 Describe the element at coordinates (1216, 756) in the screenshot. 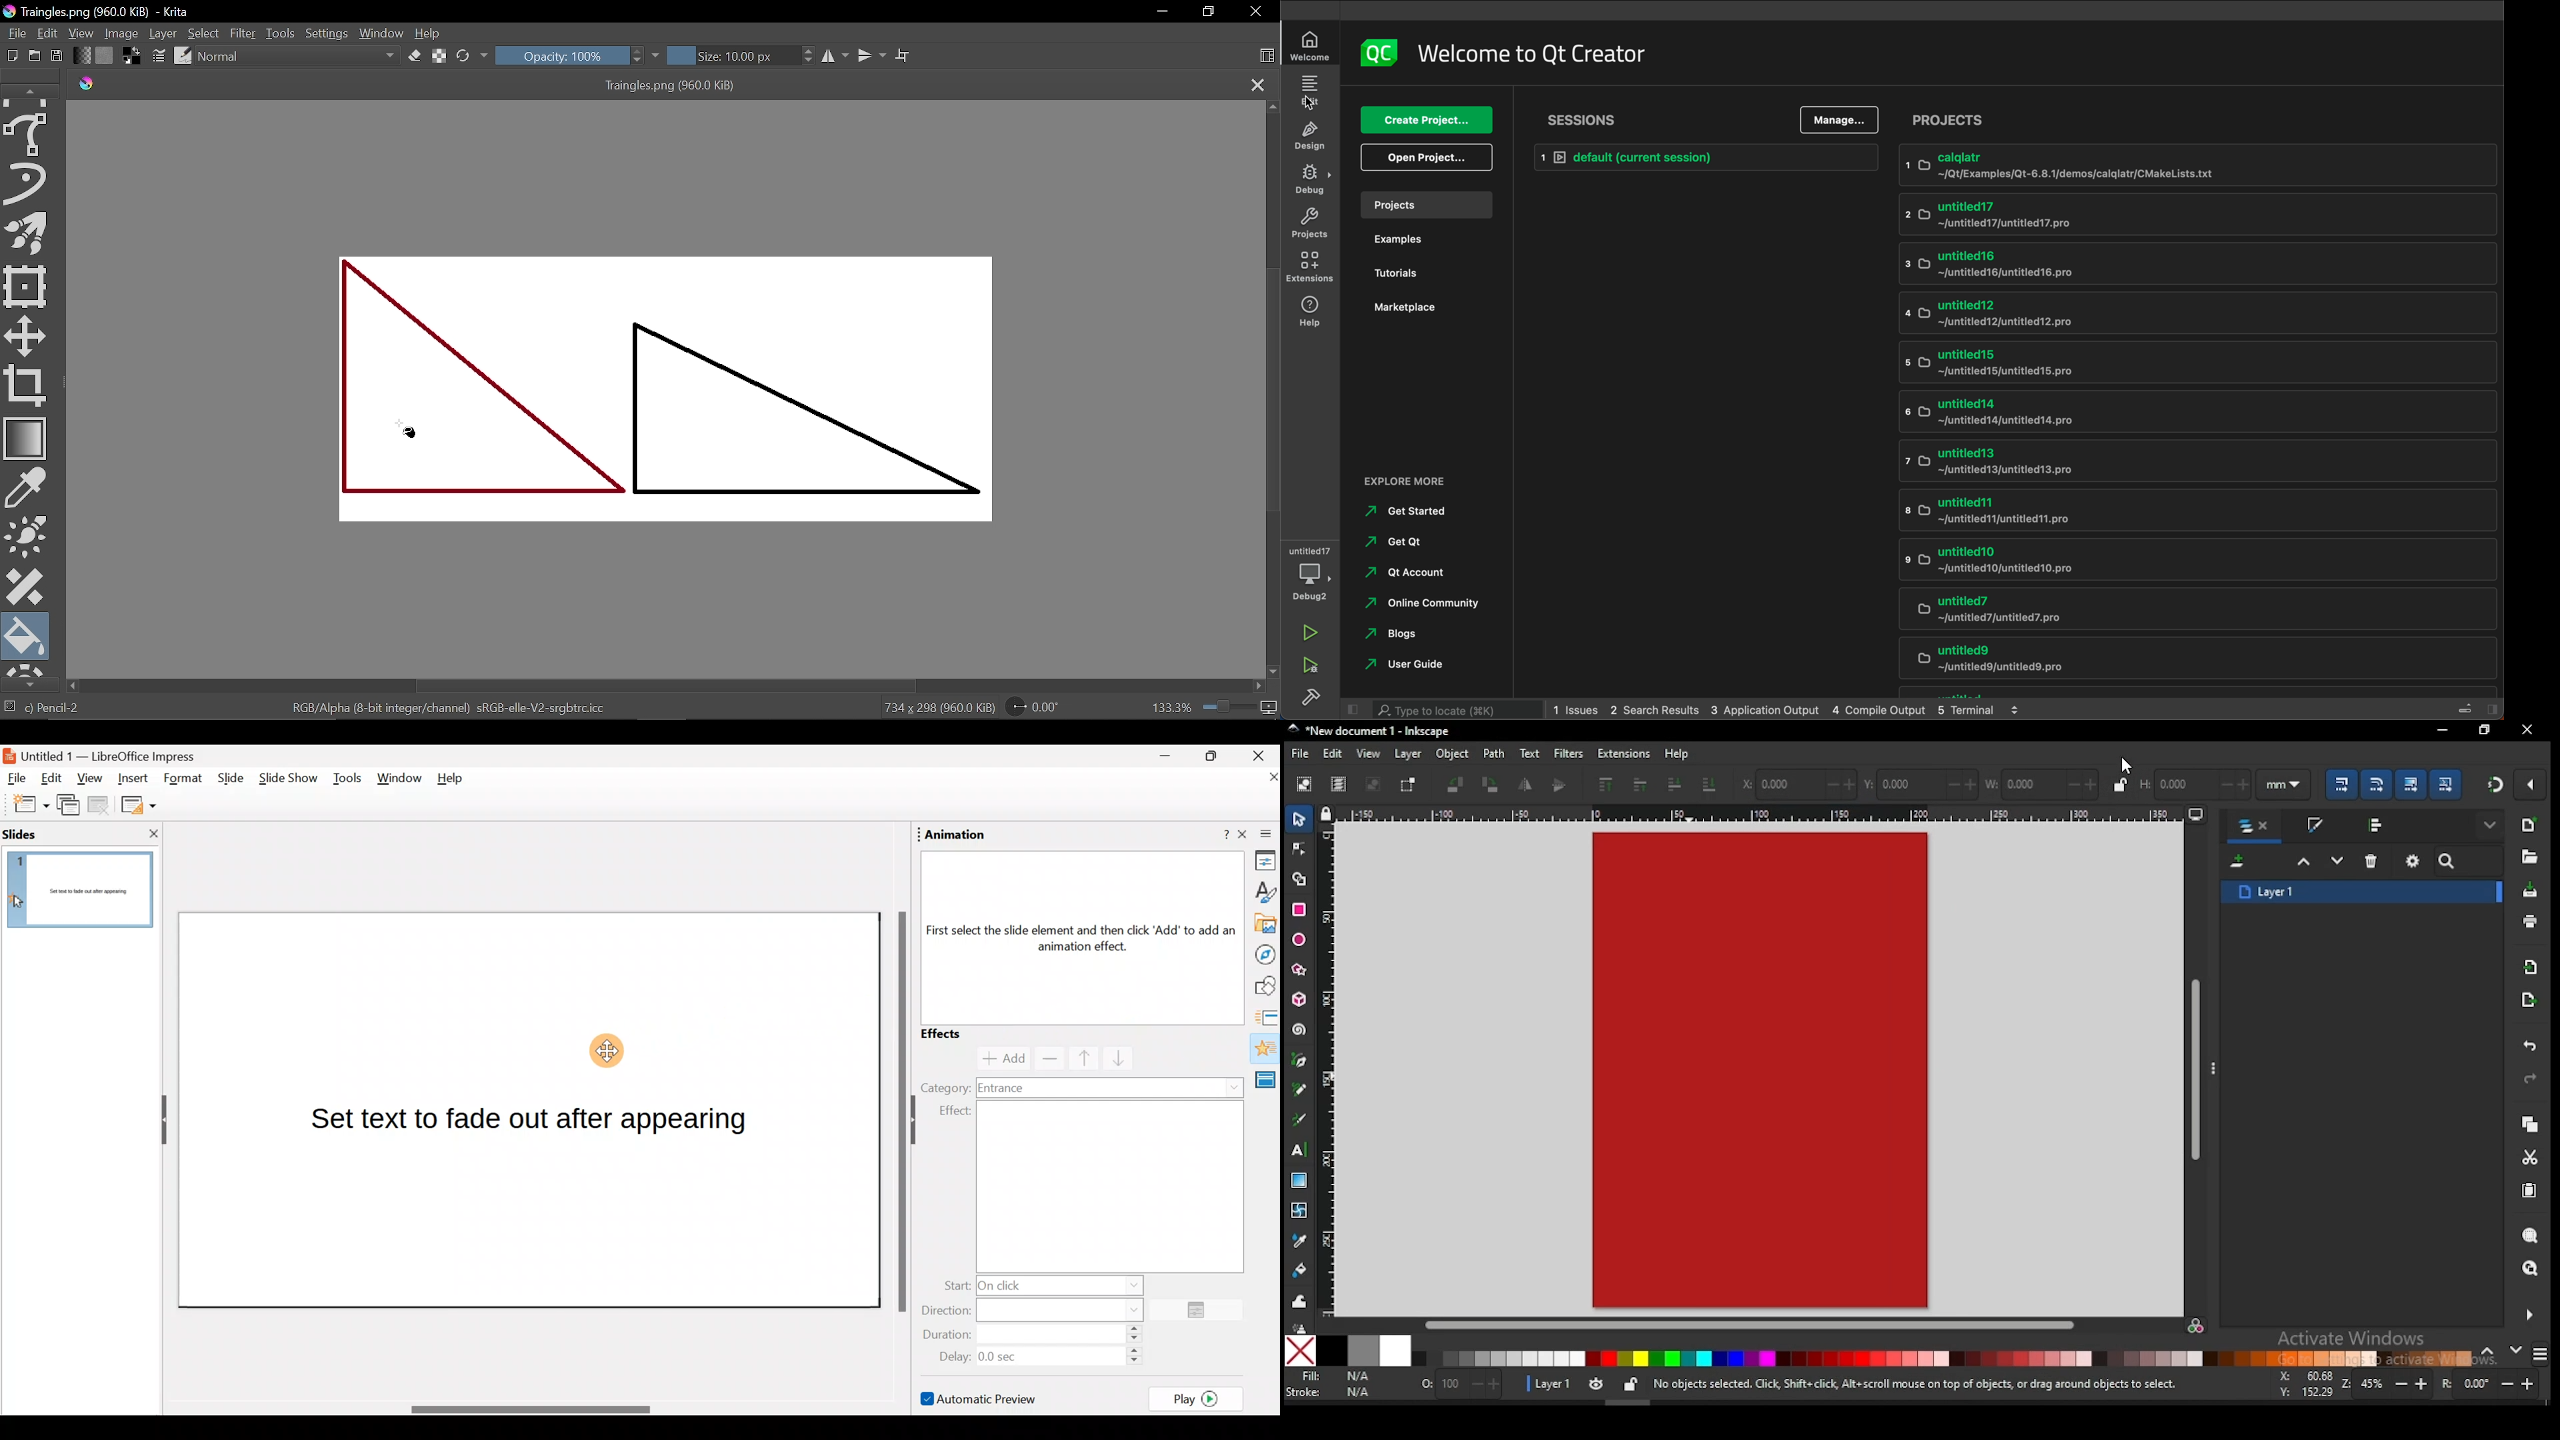

I see `Maximise` at that location.